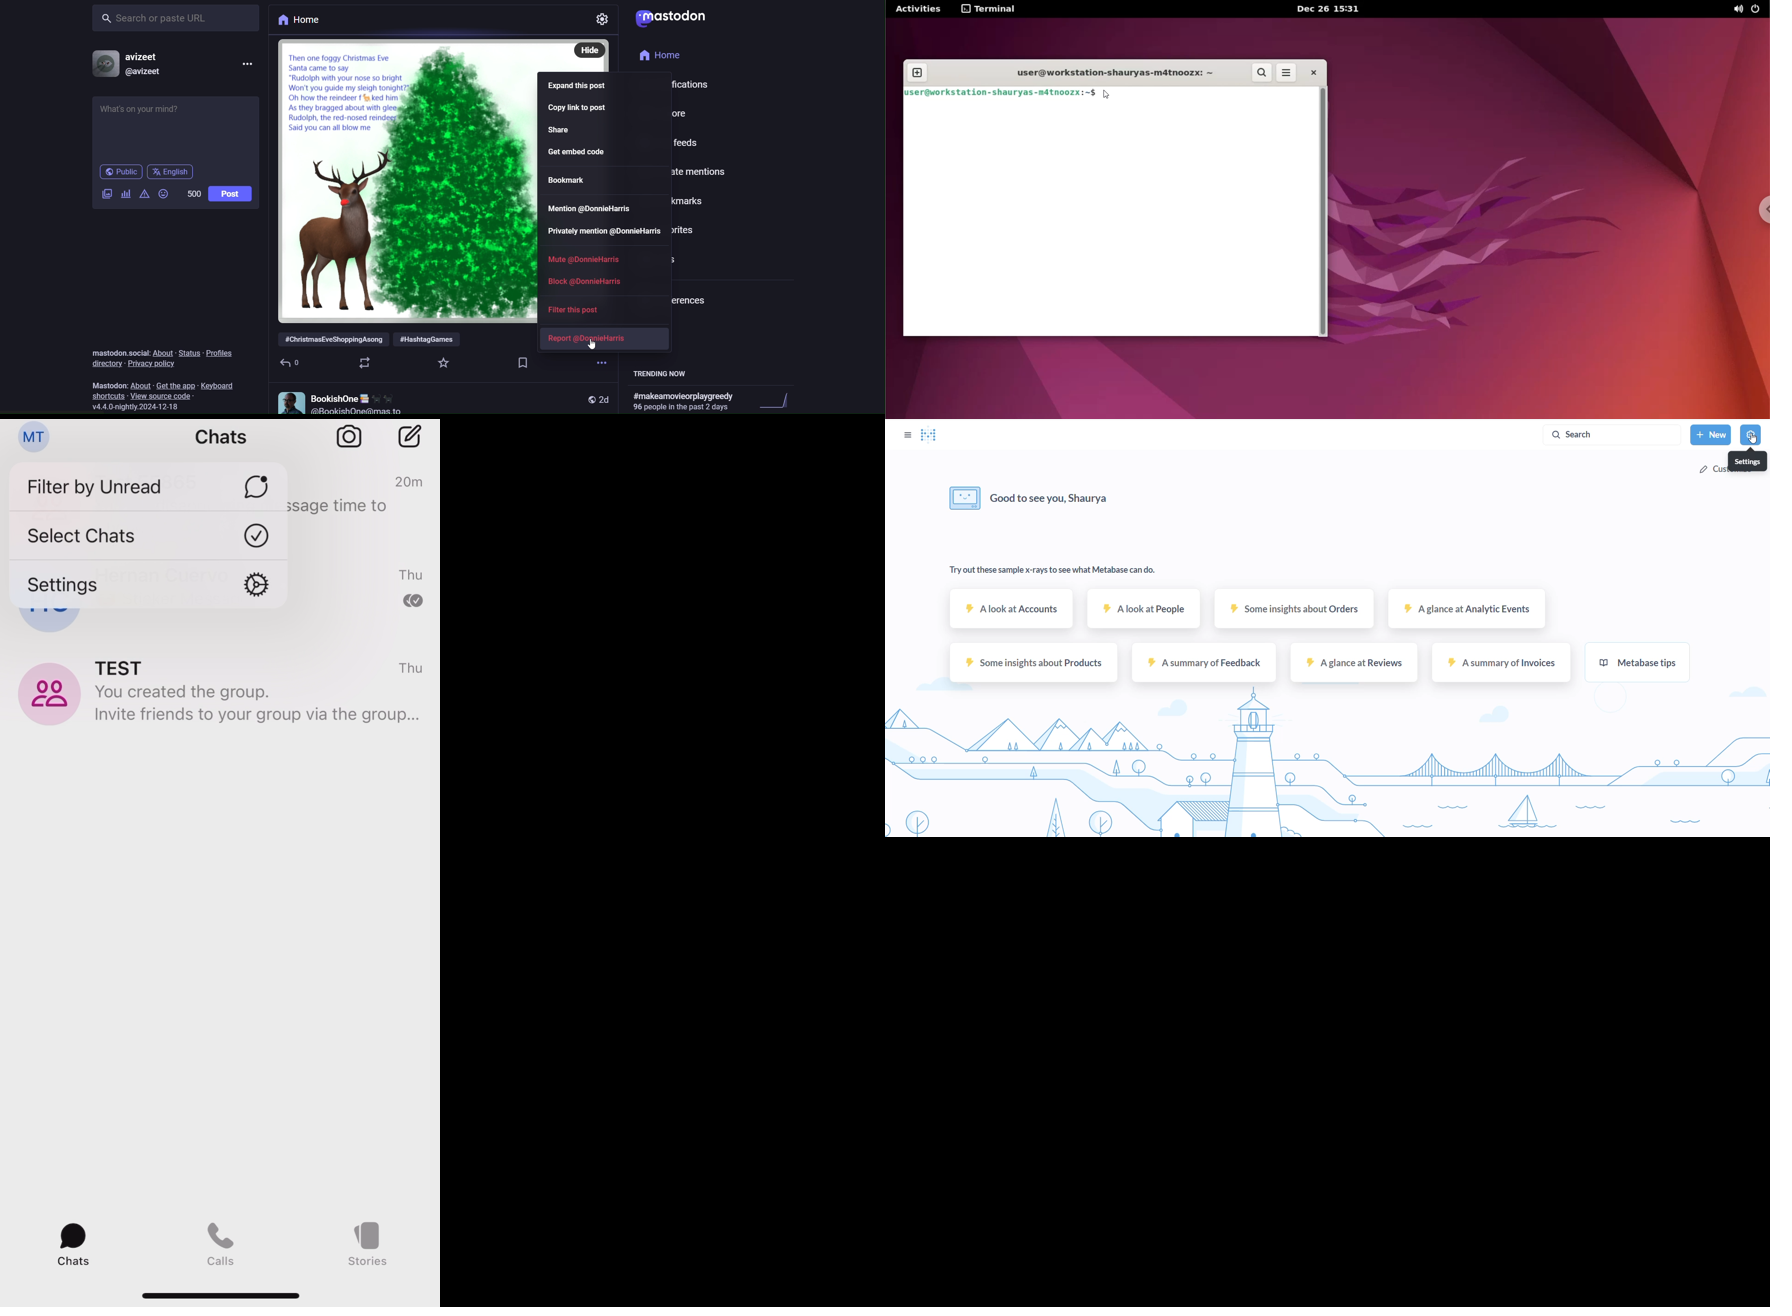 The height and width of the screenshot is (1316, 1792). Describe the element at coordinates (411, 437) in the screenshot. I see `new chat` at that location.